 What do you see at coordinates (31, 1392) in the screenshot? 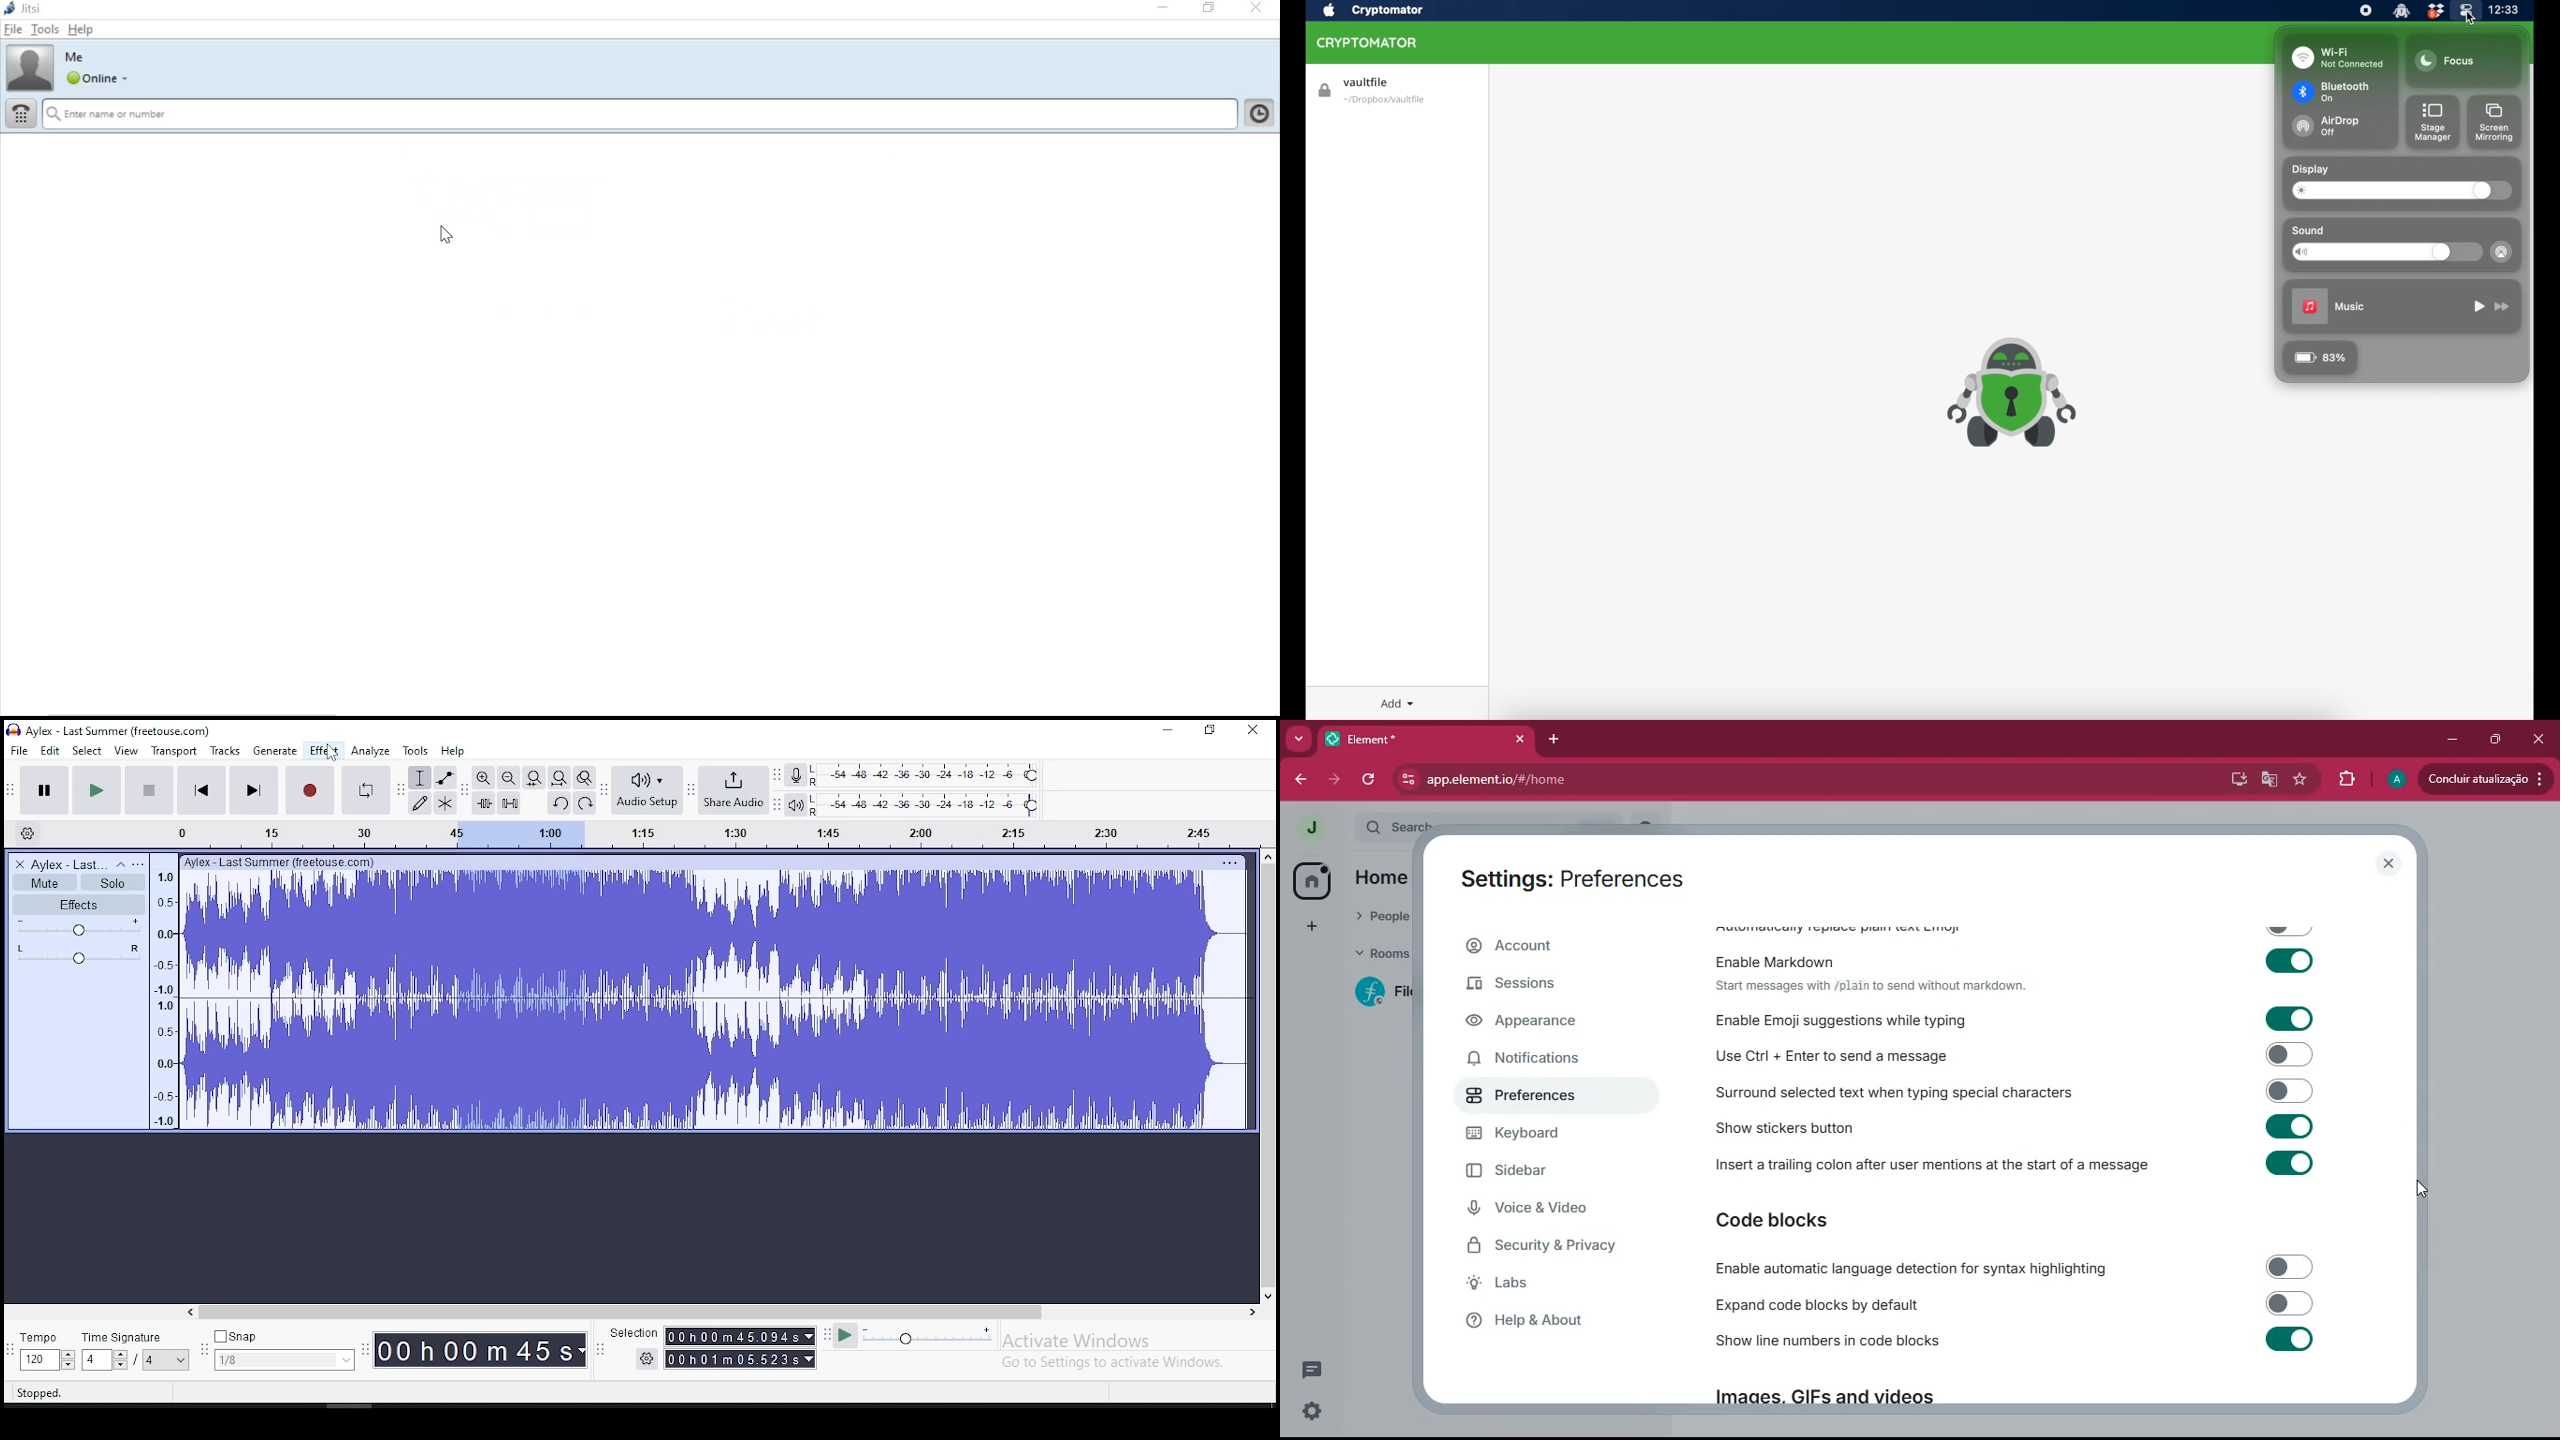
I see `| Stopped.` at bounding box center [31, 1392].